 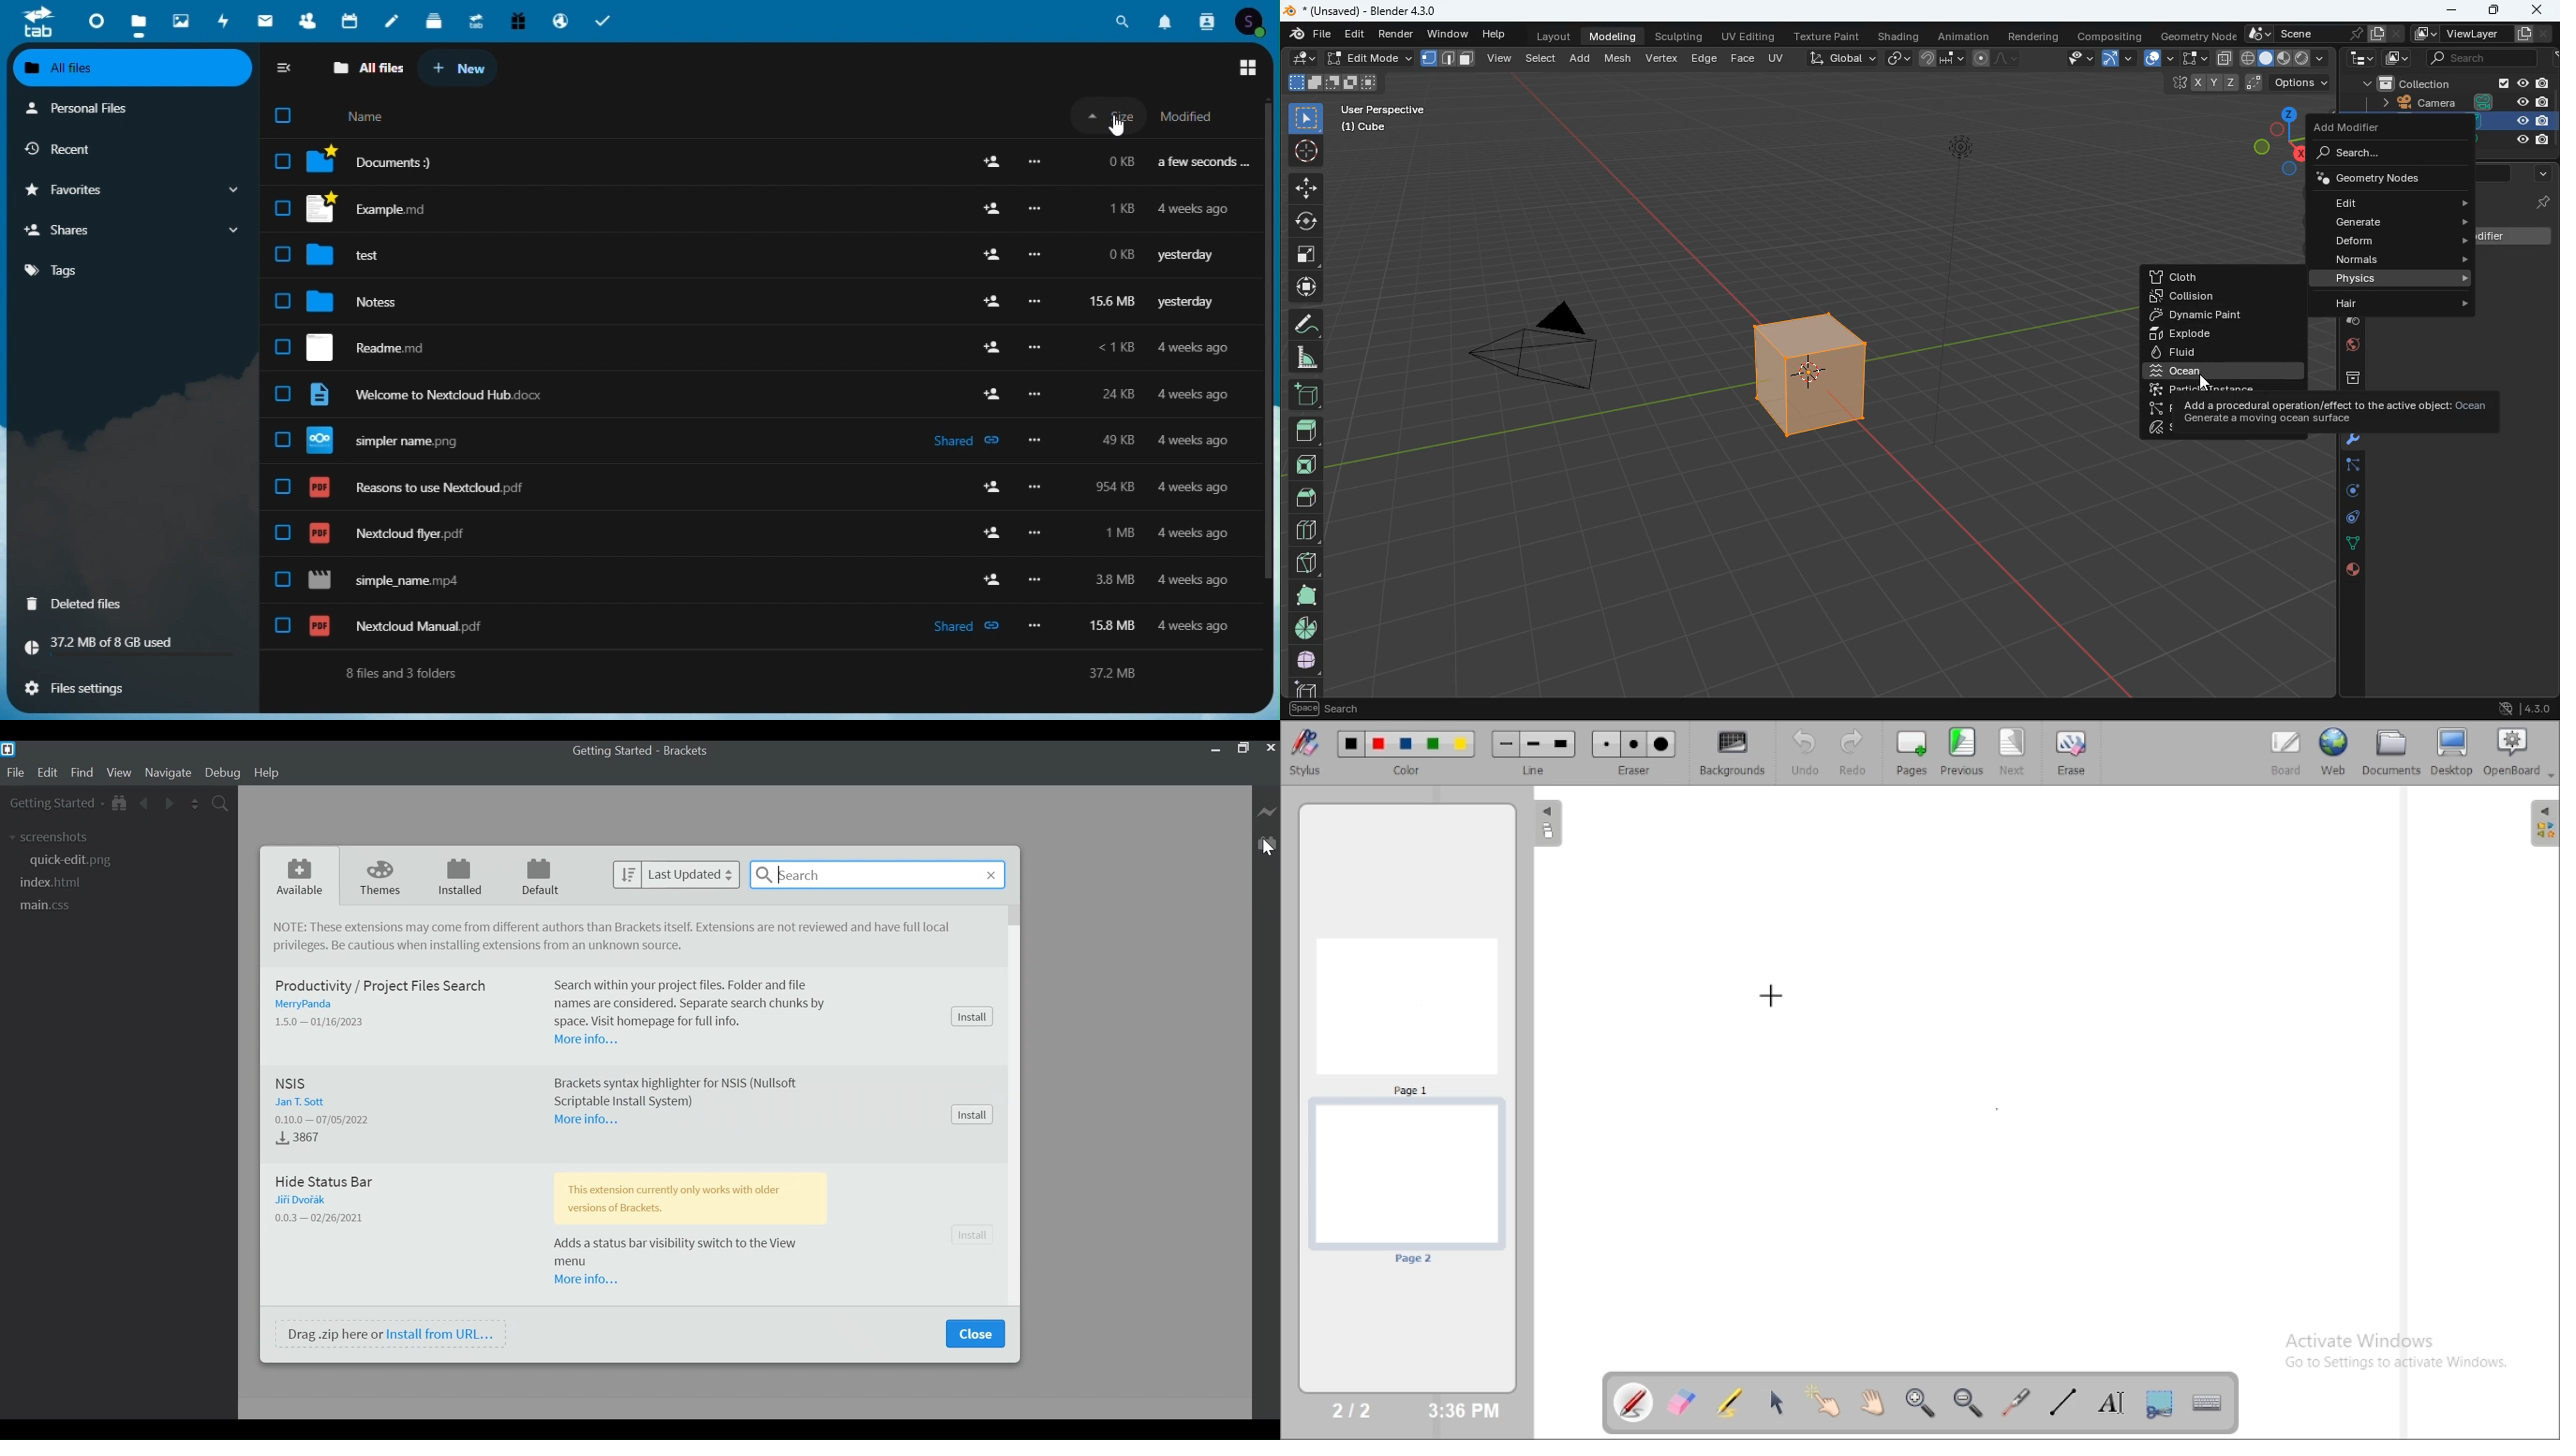 I want to click on view, so click(x=1501, y=60).